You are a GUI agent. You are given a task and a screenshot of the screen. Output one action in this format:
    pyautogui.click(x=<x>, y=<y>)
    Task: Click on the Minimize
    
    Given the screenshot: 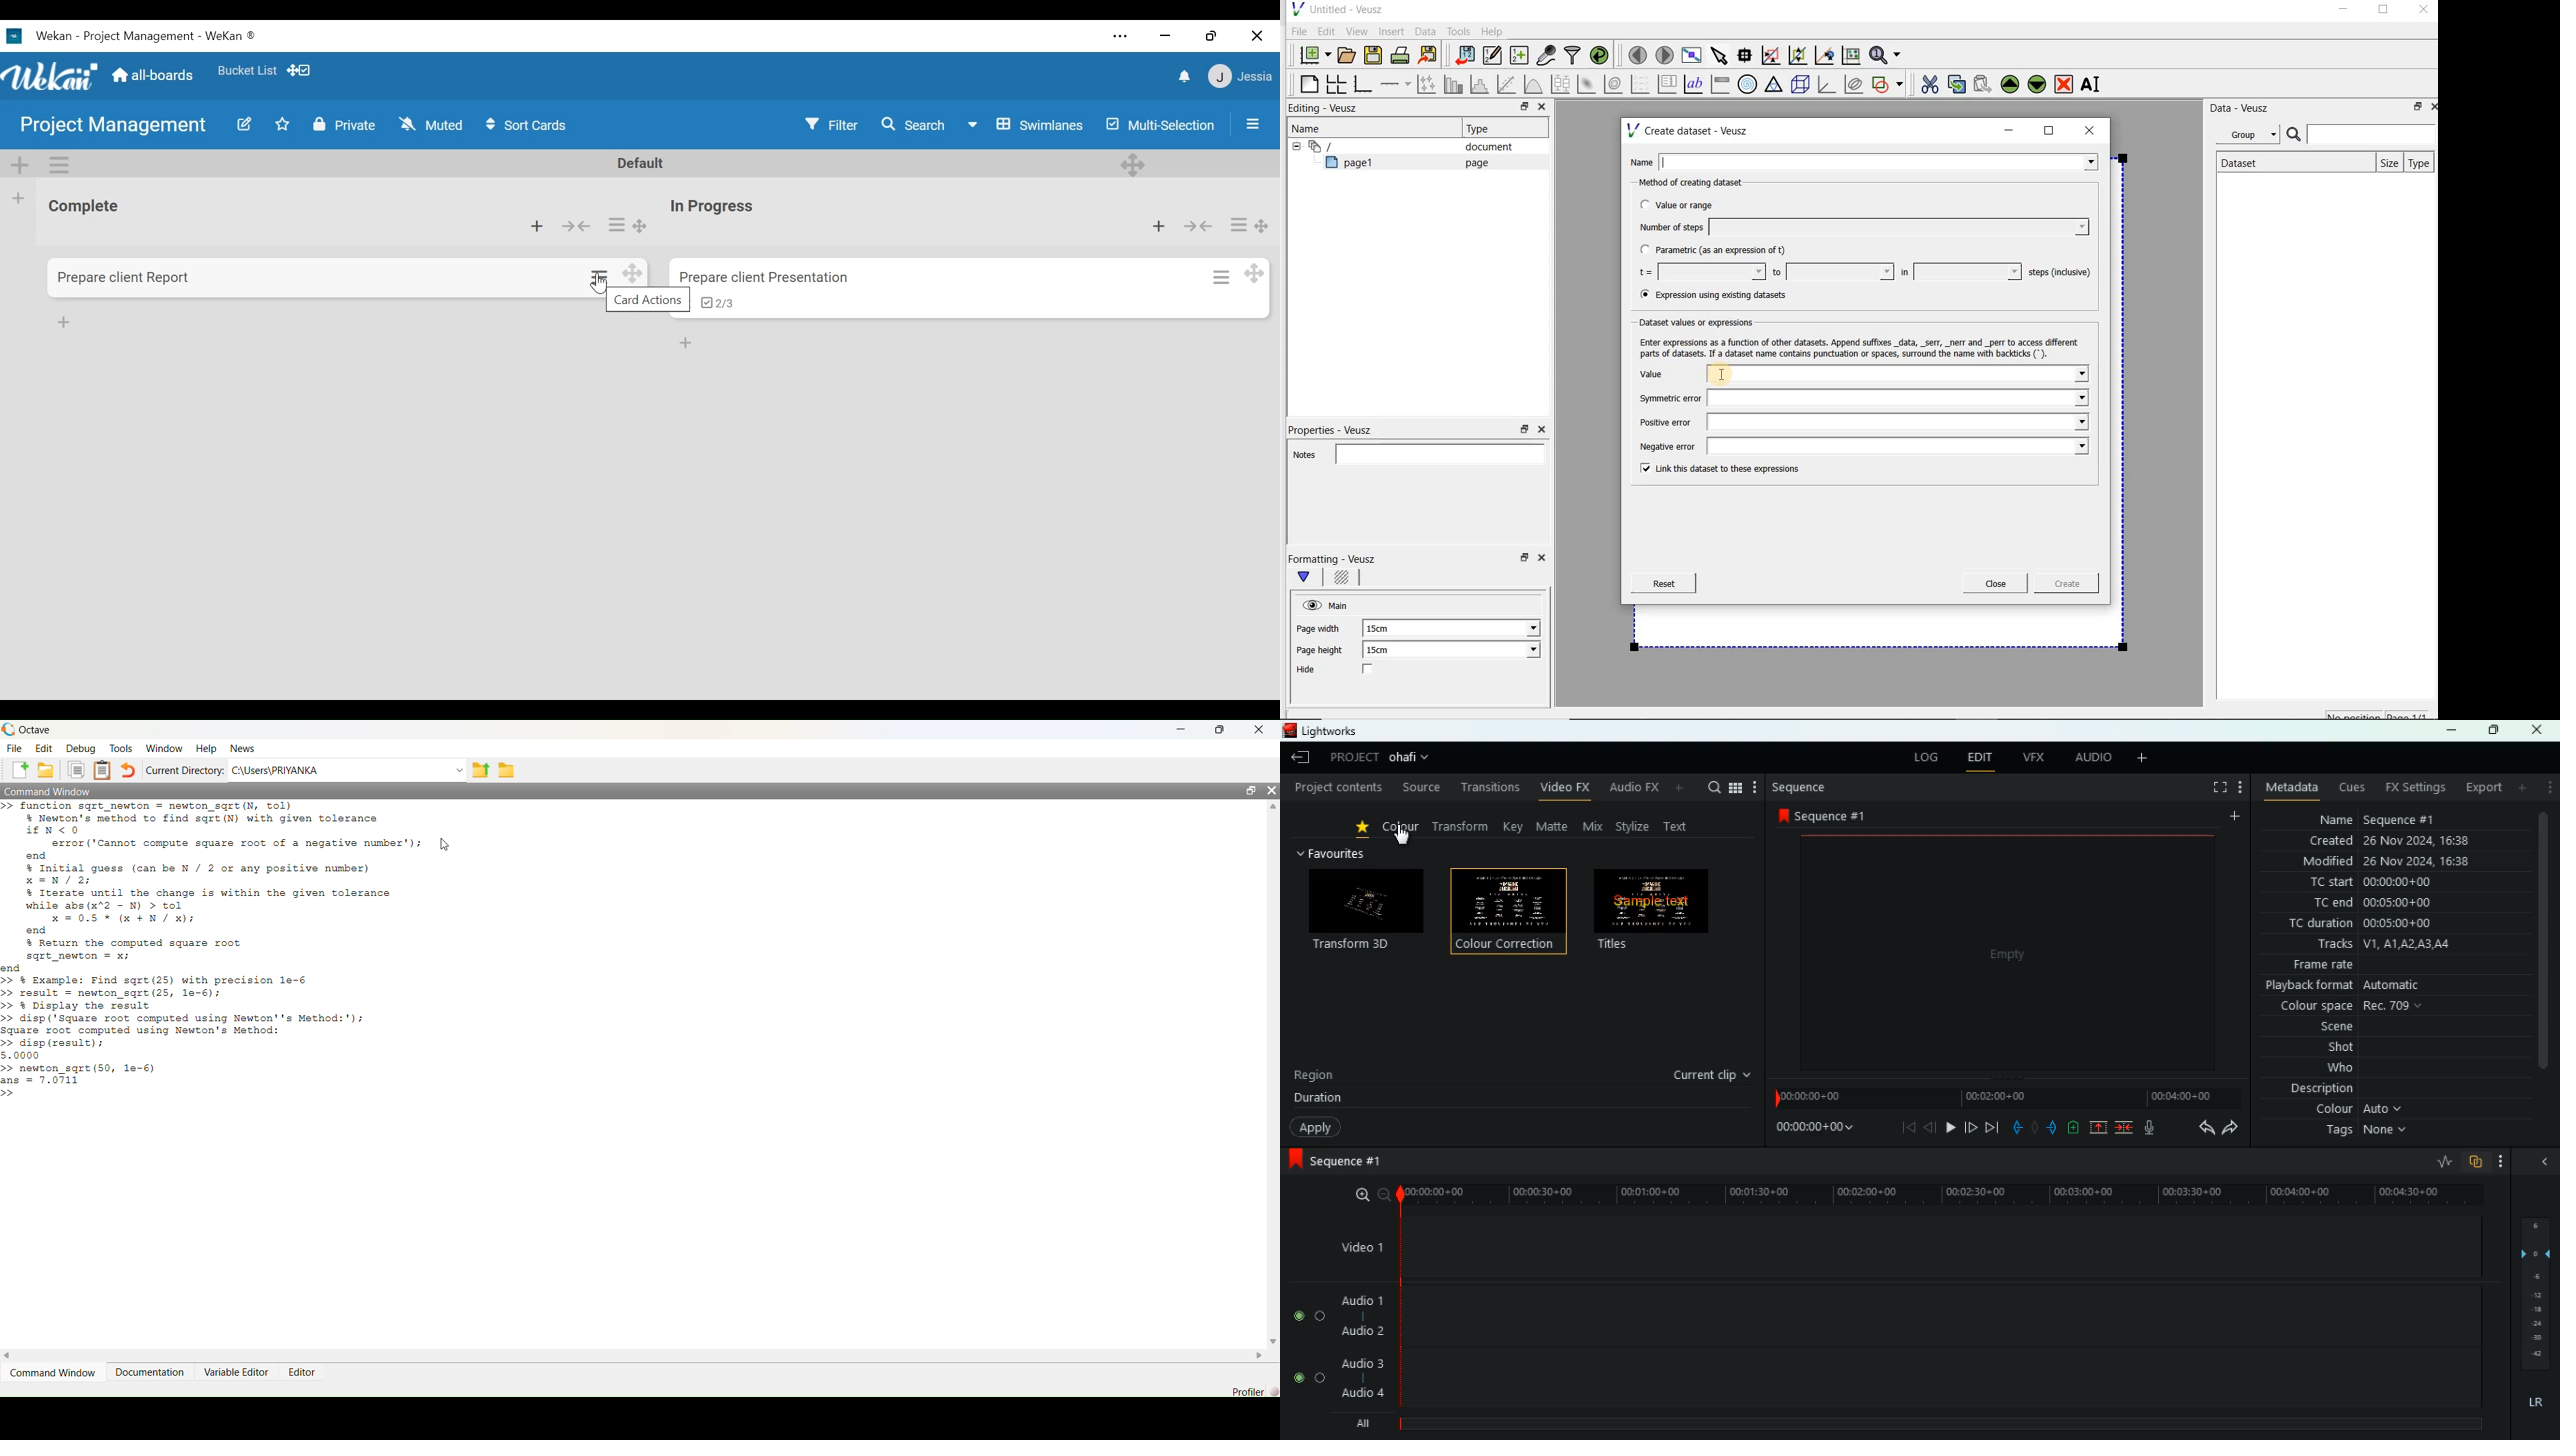 What is the action you would take?
    pyautogui.click(x=1179, y=729)
    